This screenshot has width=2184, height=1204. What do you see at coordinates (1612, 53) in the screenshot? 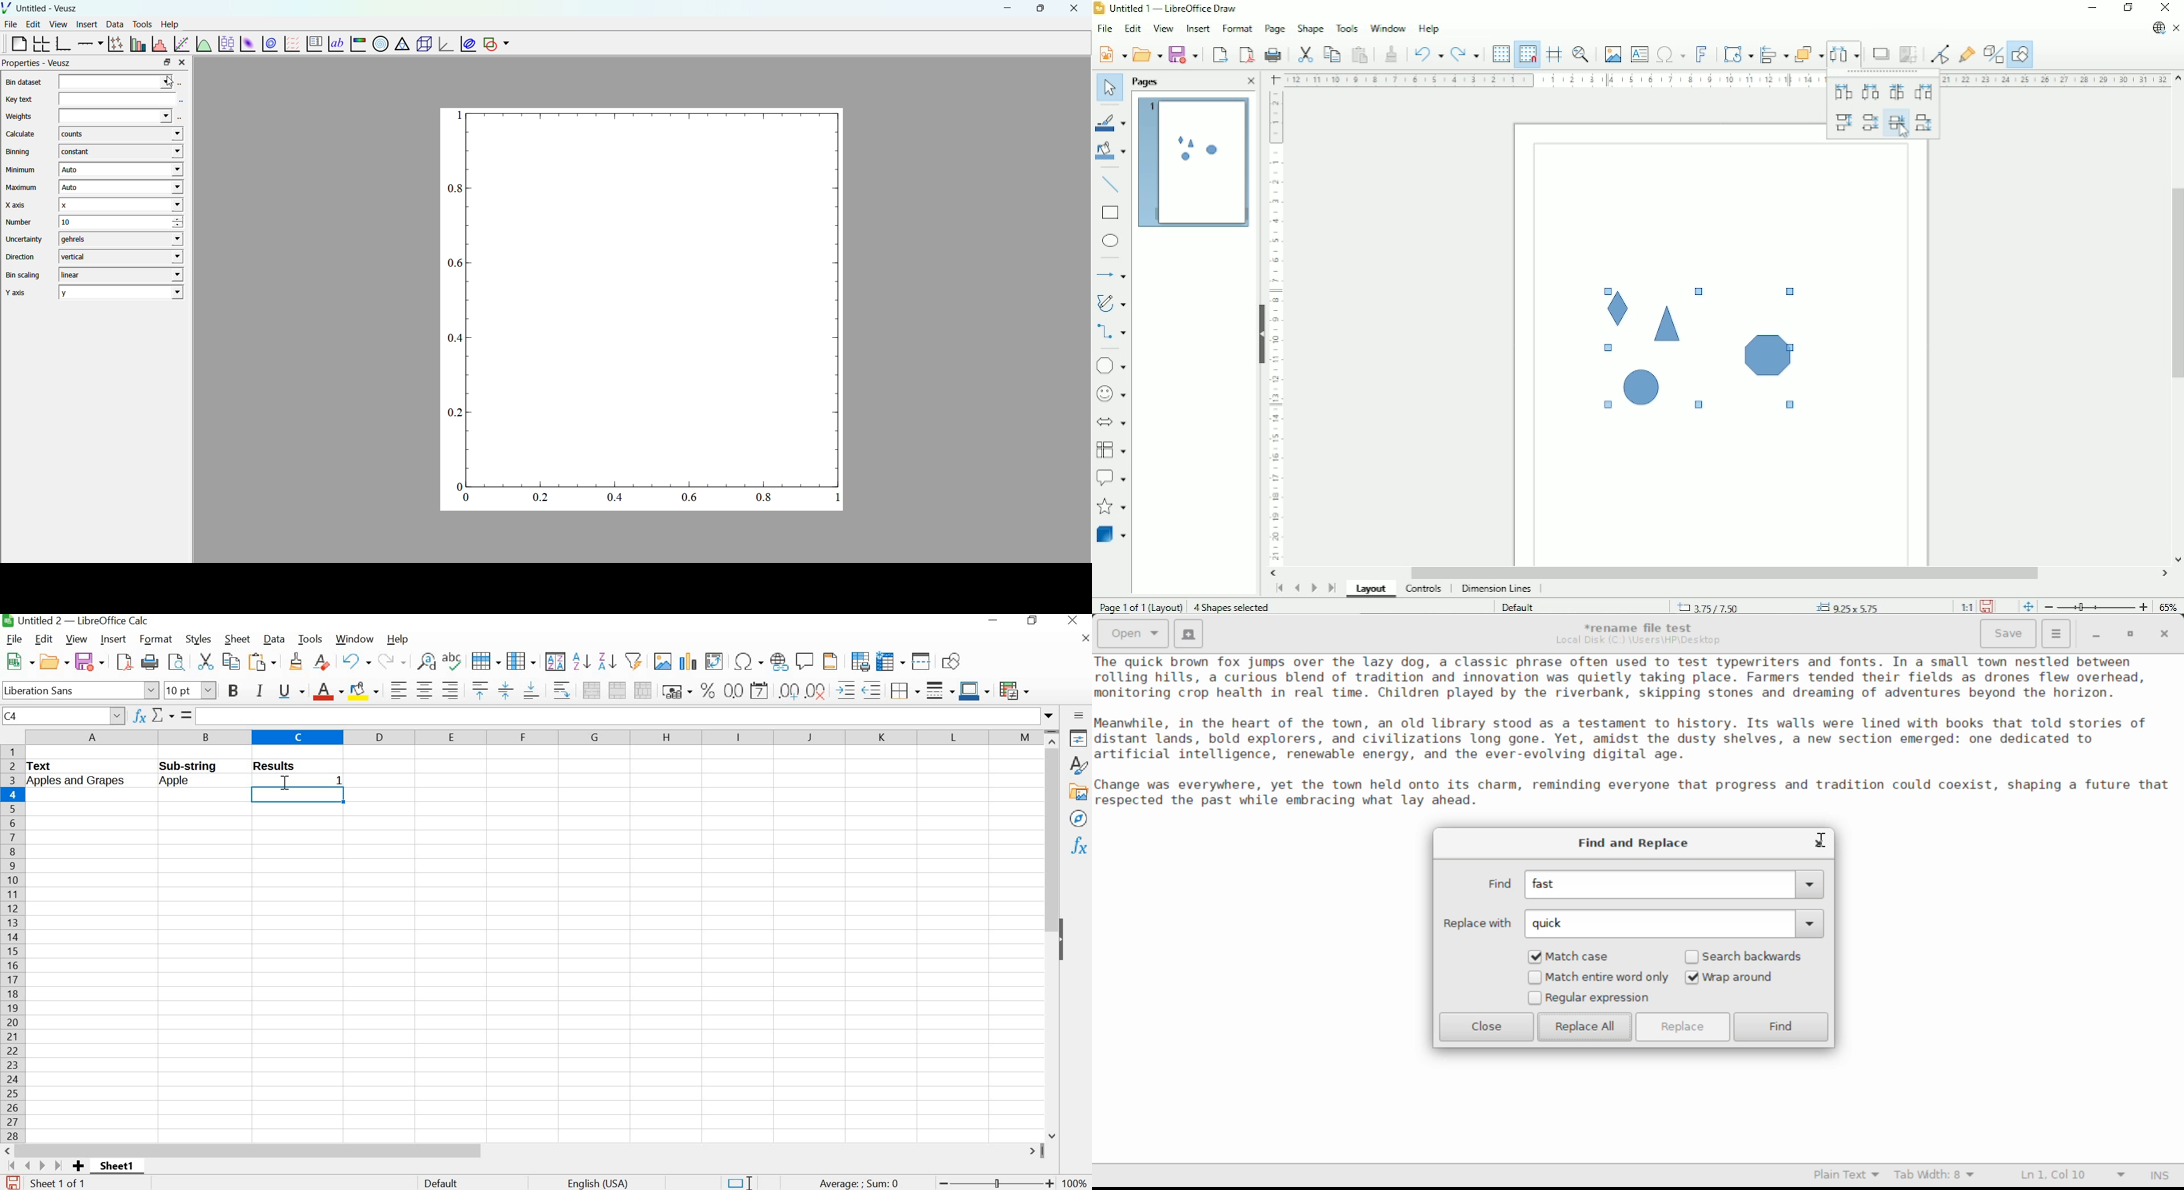
I see `Insert image` at bounding box center [1612, 53].